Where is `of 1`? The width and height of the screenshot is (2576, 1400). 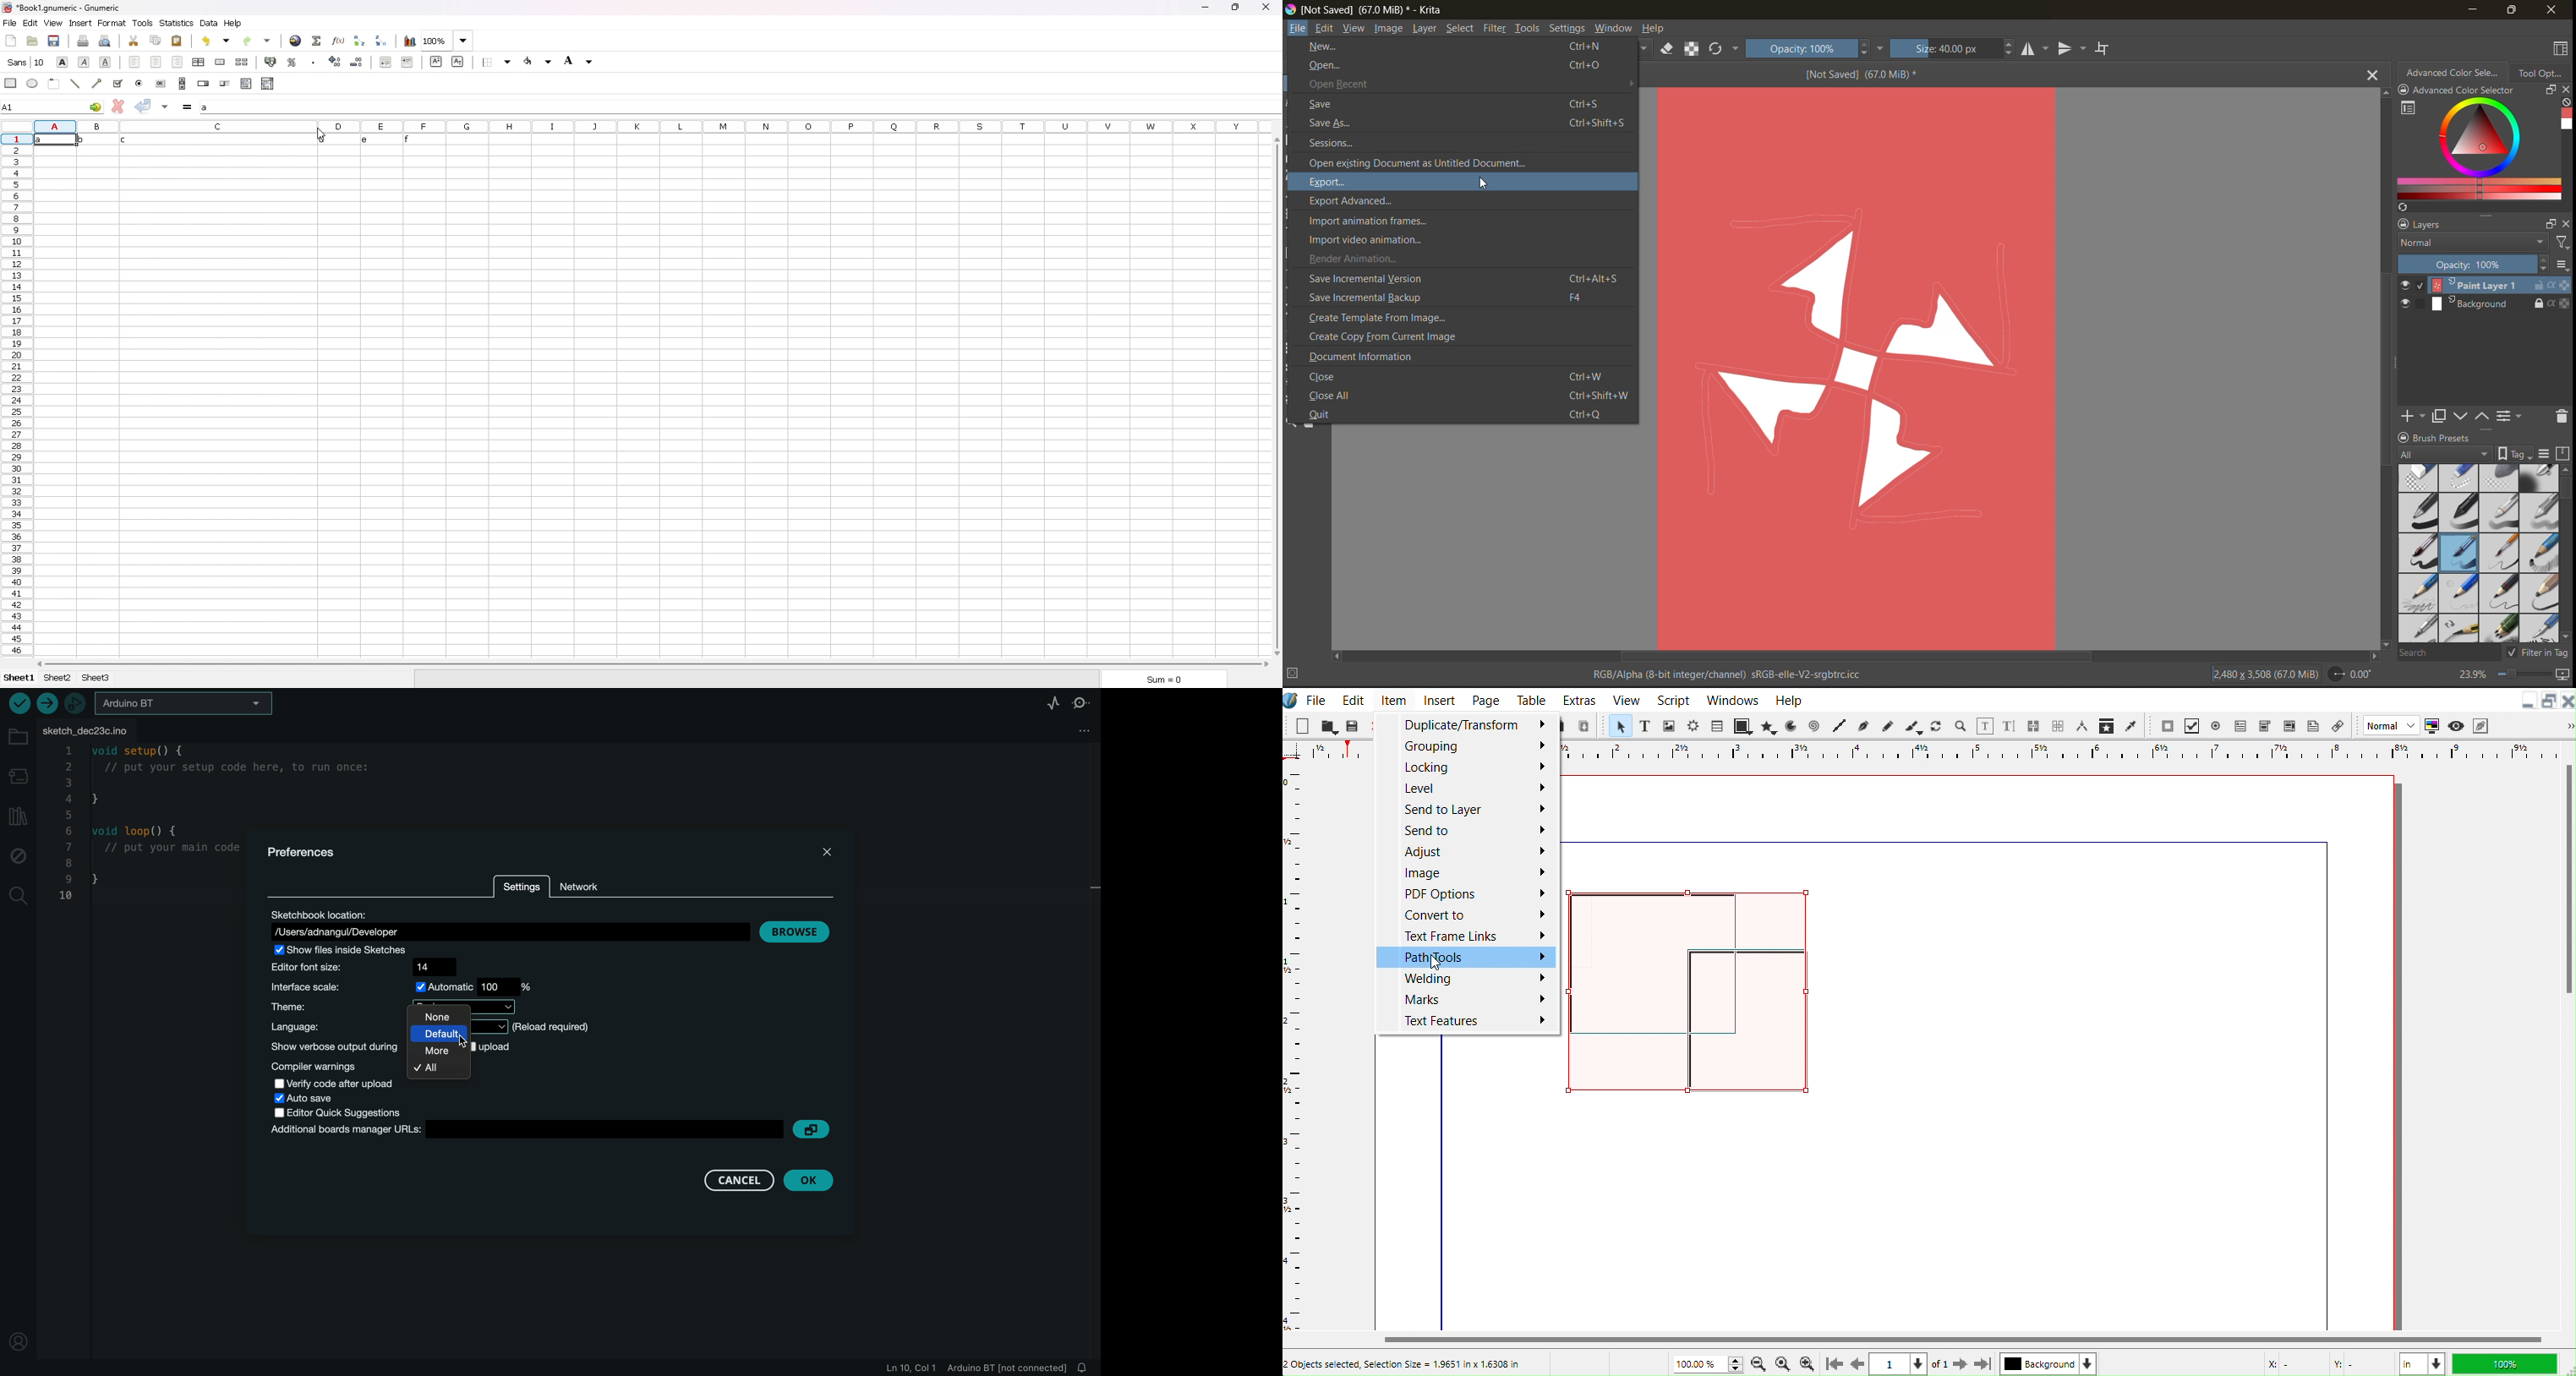 of 1 is located at coordinates (1939, 1365).